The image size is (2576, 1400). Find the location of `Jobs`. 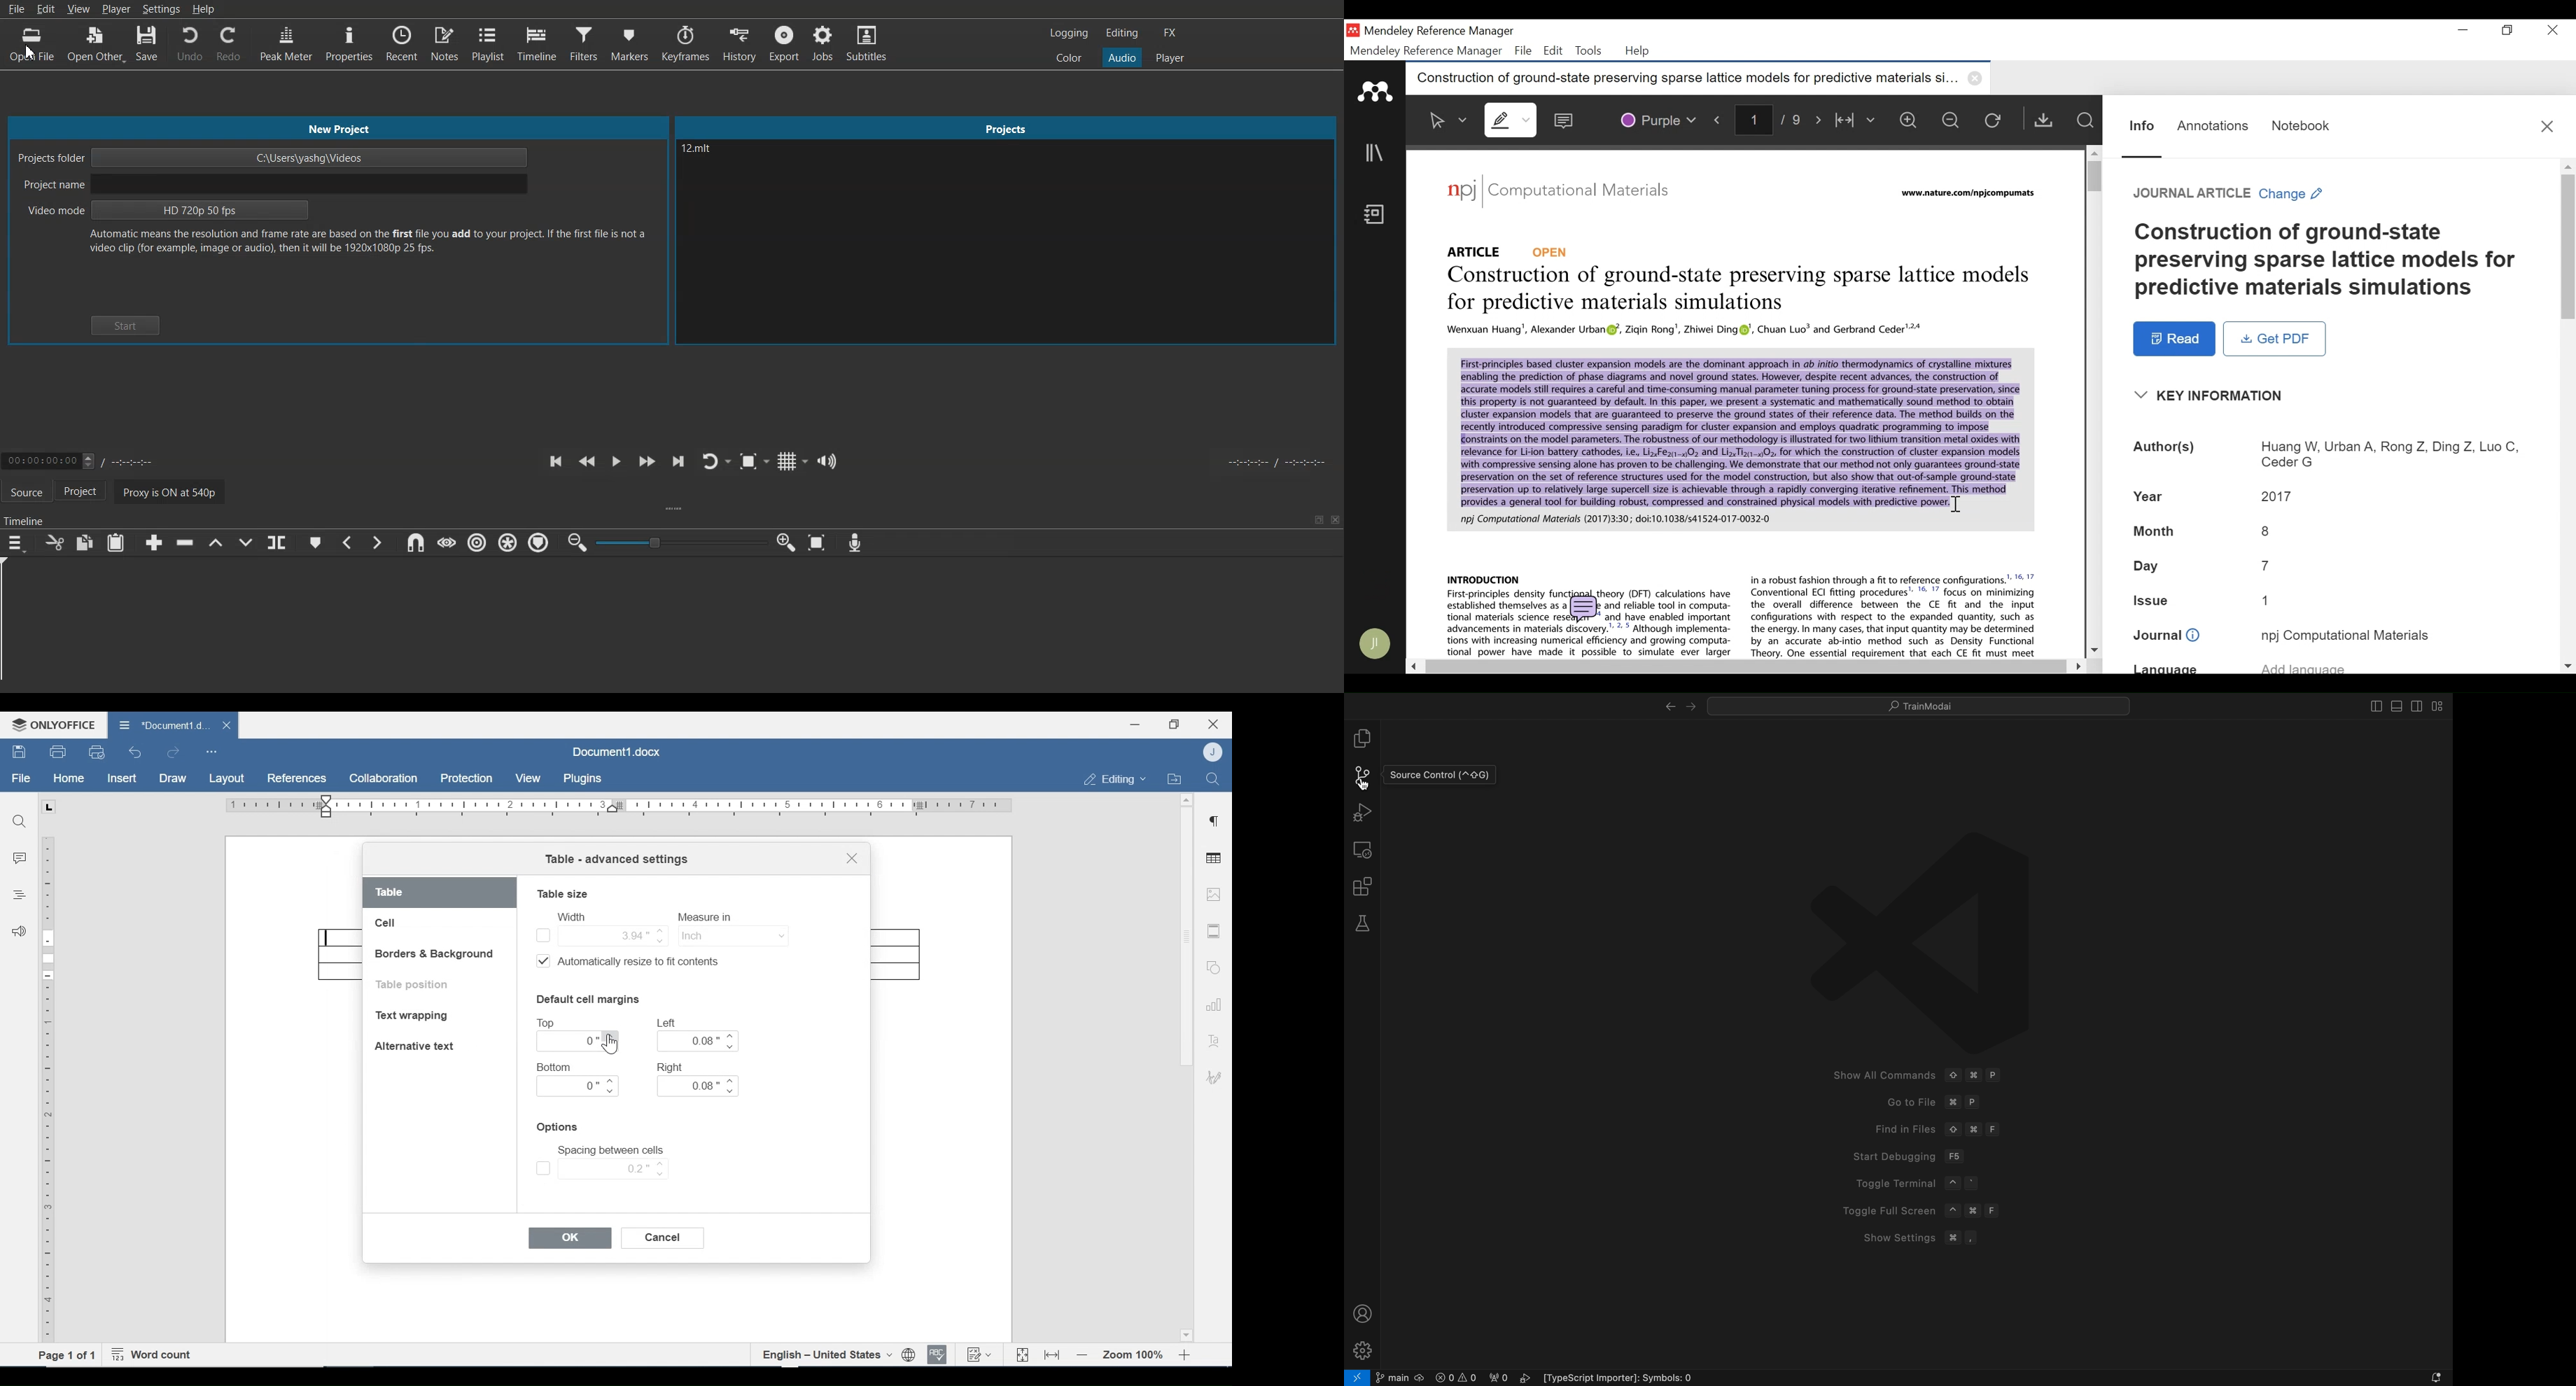

Jobs is located at coordinates (824, 43).